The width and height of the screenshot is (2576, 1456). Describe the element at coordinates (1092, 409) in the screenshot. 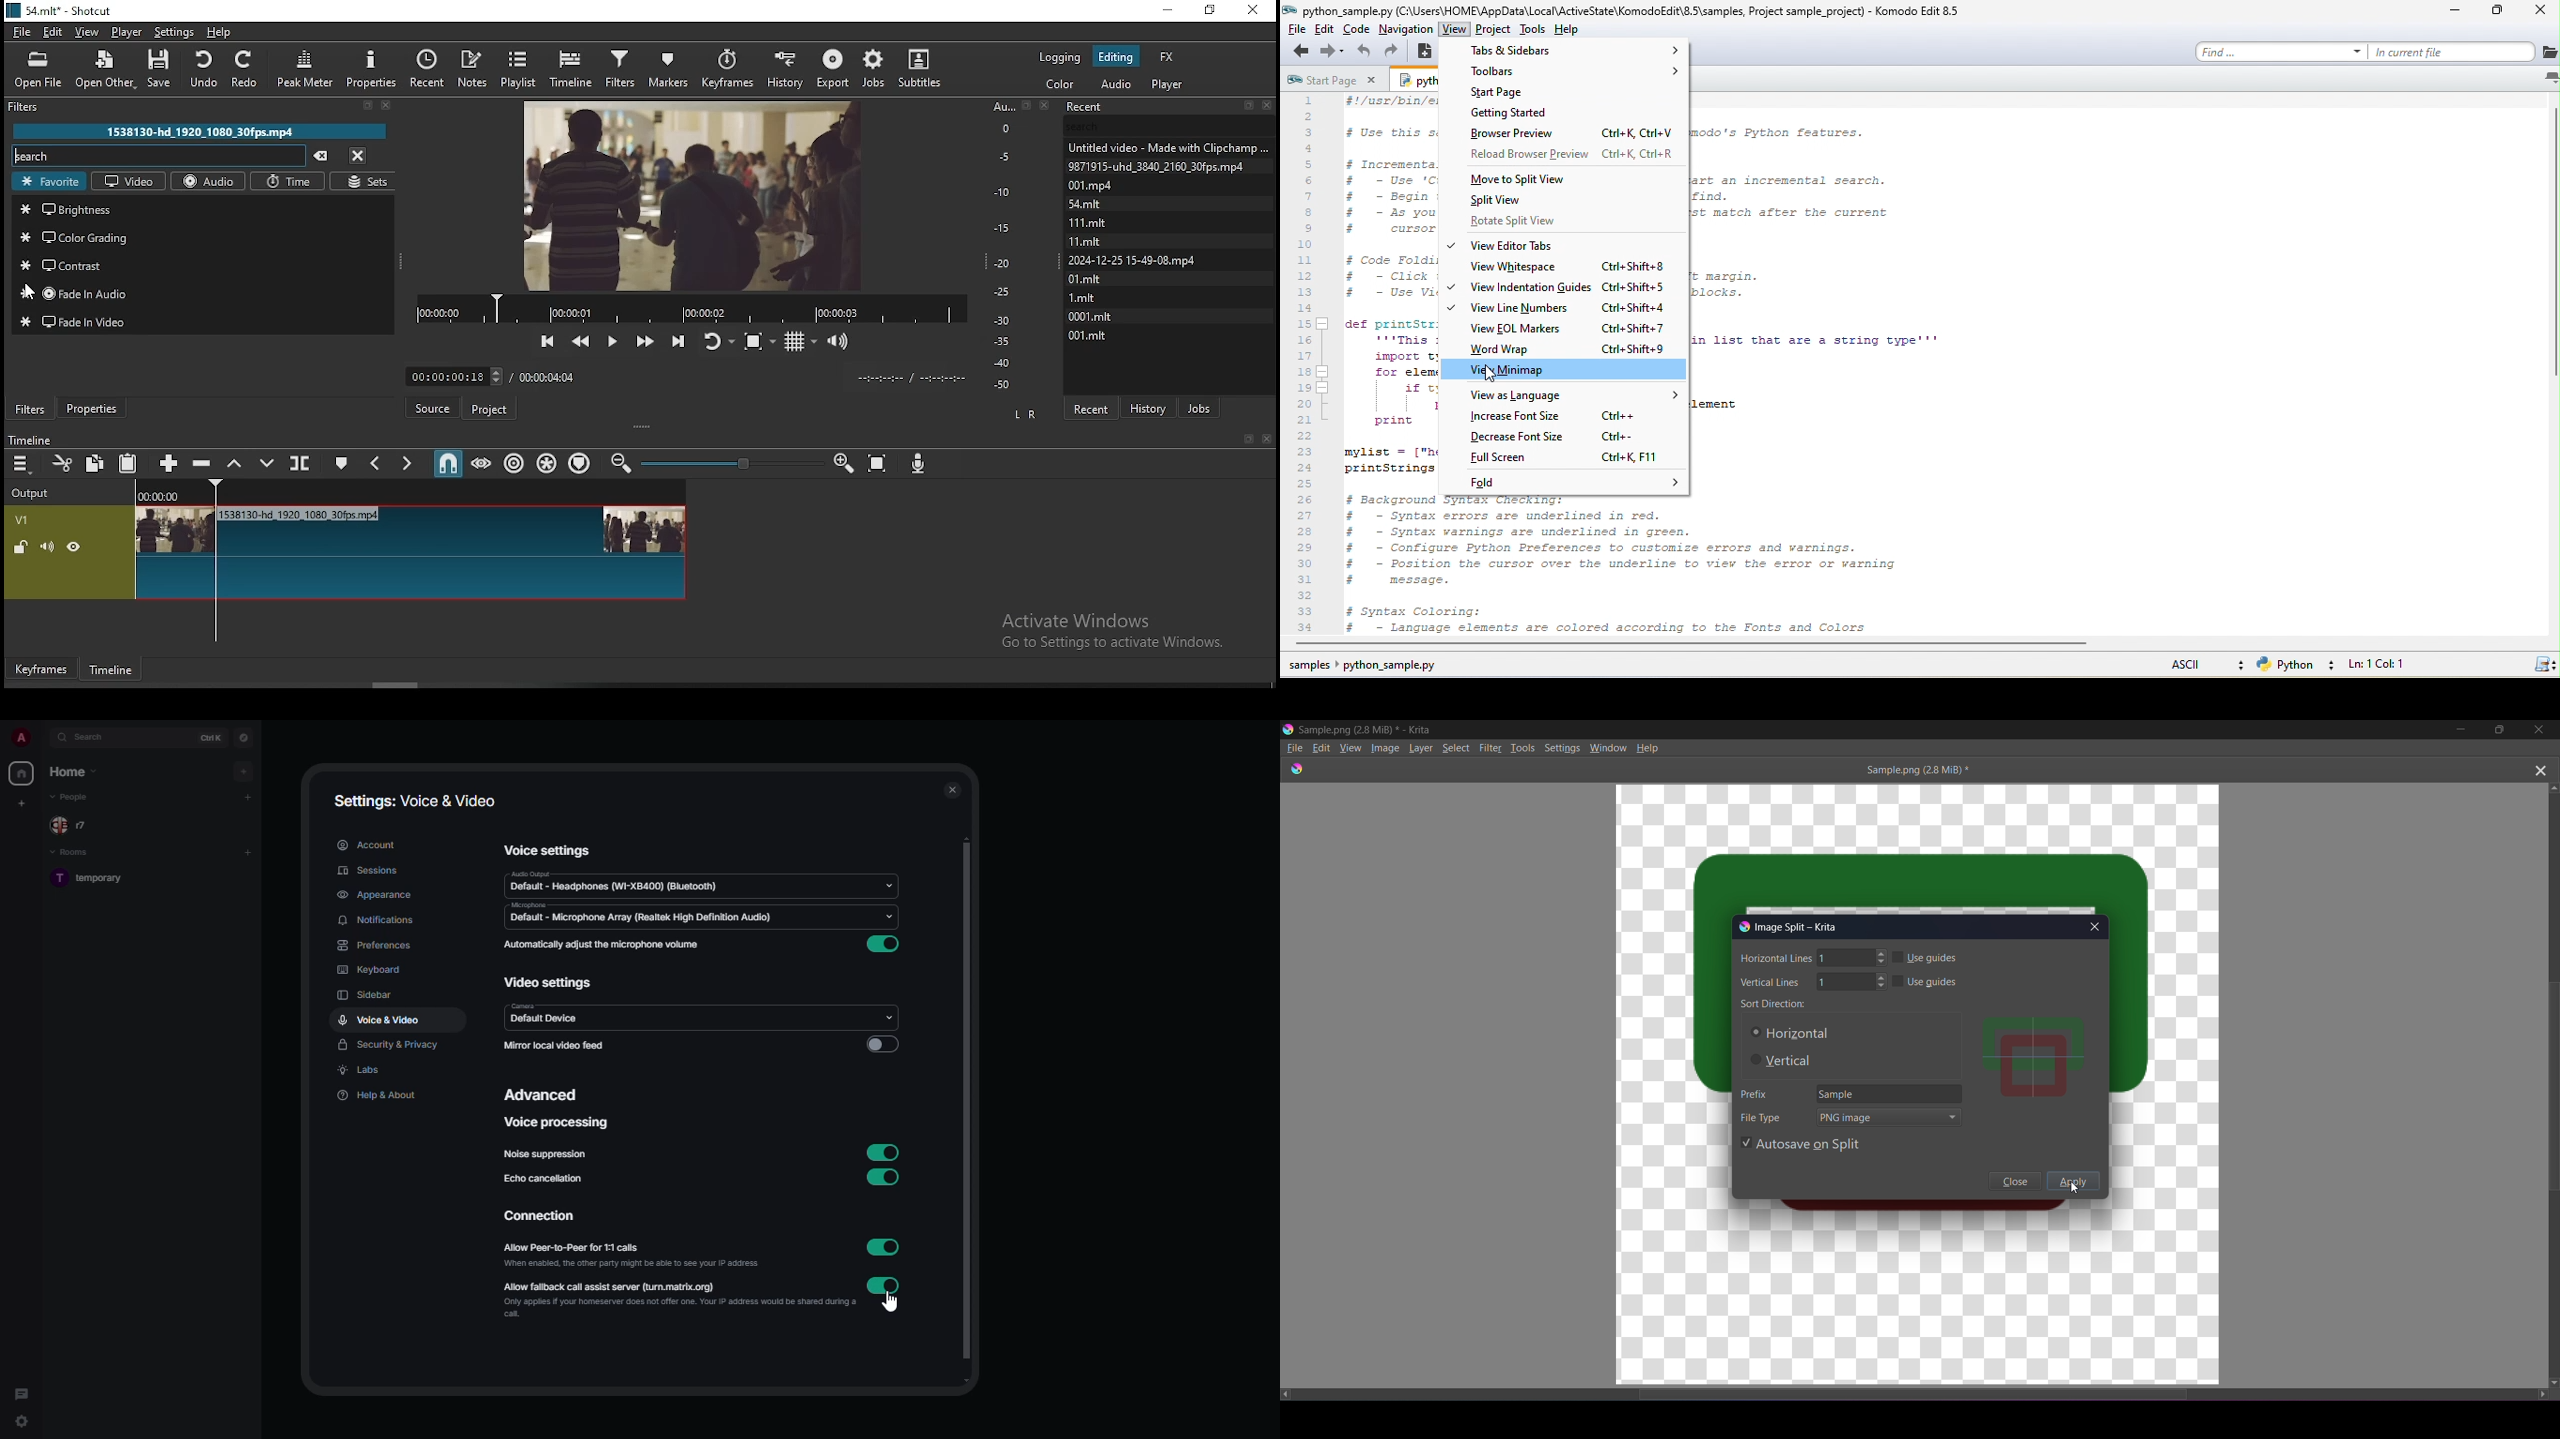

I see `recent` at that location.